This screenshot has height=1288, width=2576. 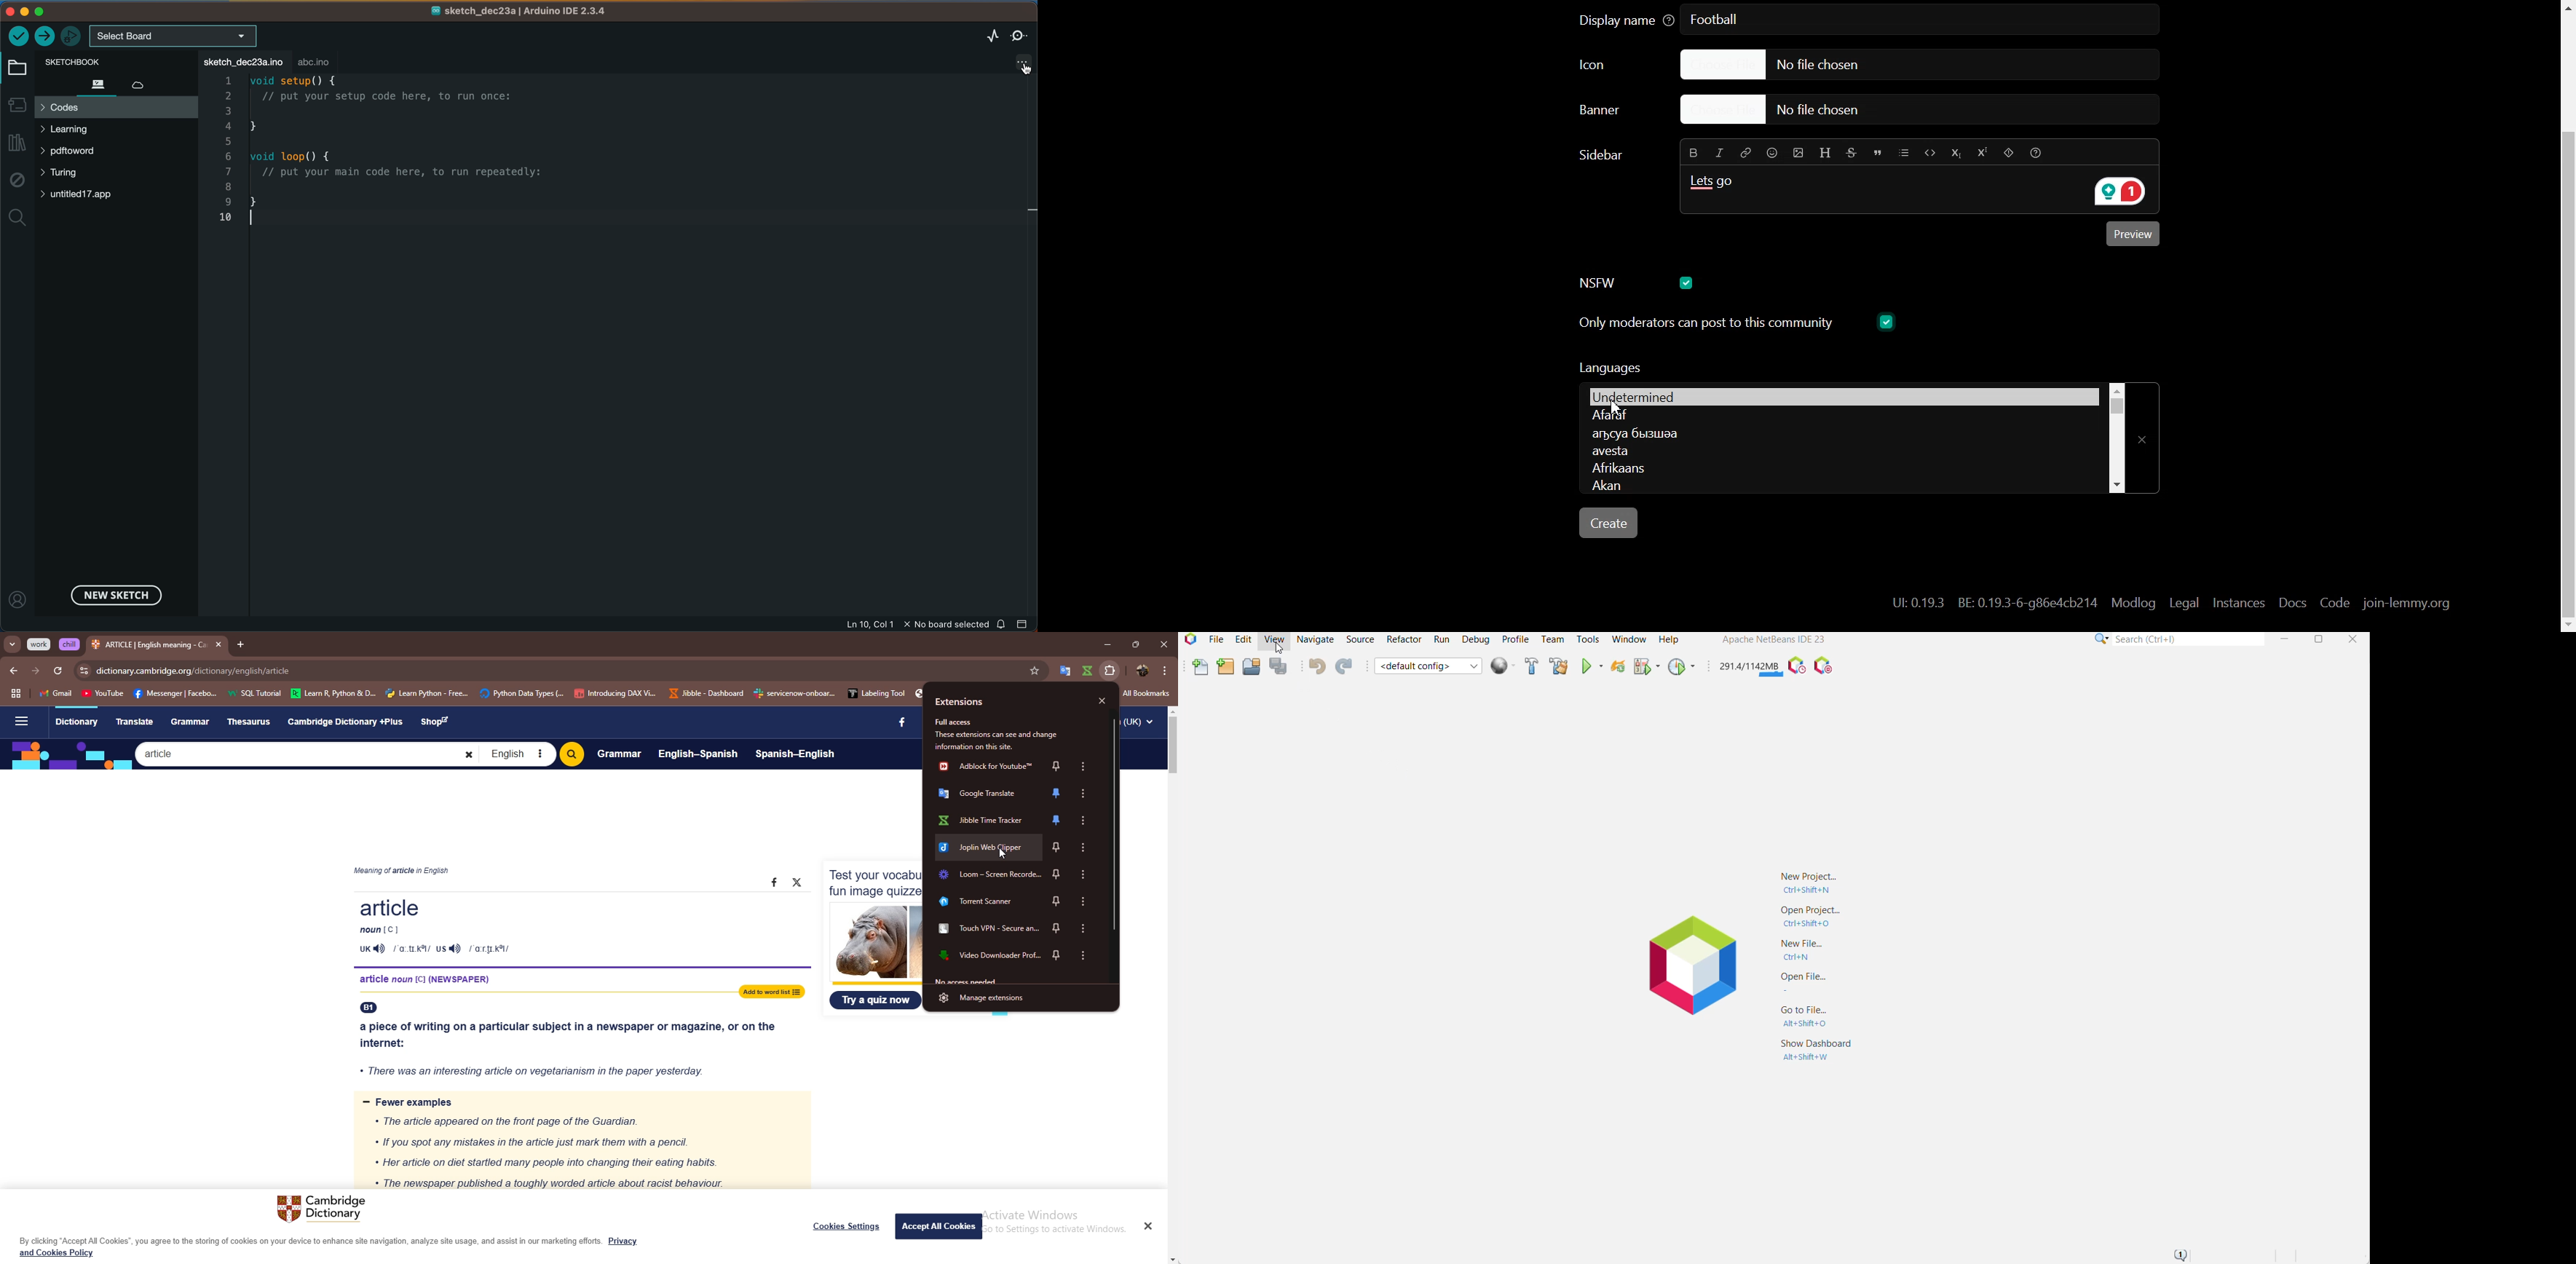 I want to click on option, so click(x=1084, y=820).